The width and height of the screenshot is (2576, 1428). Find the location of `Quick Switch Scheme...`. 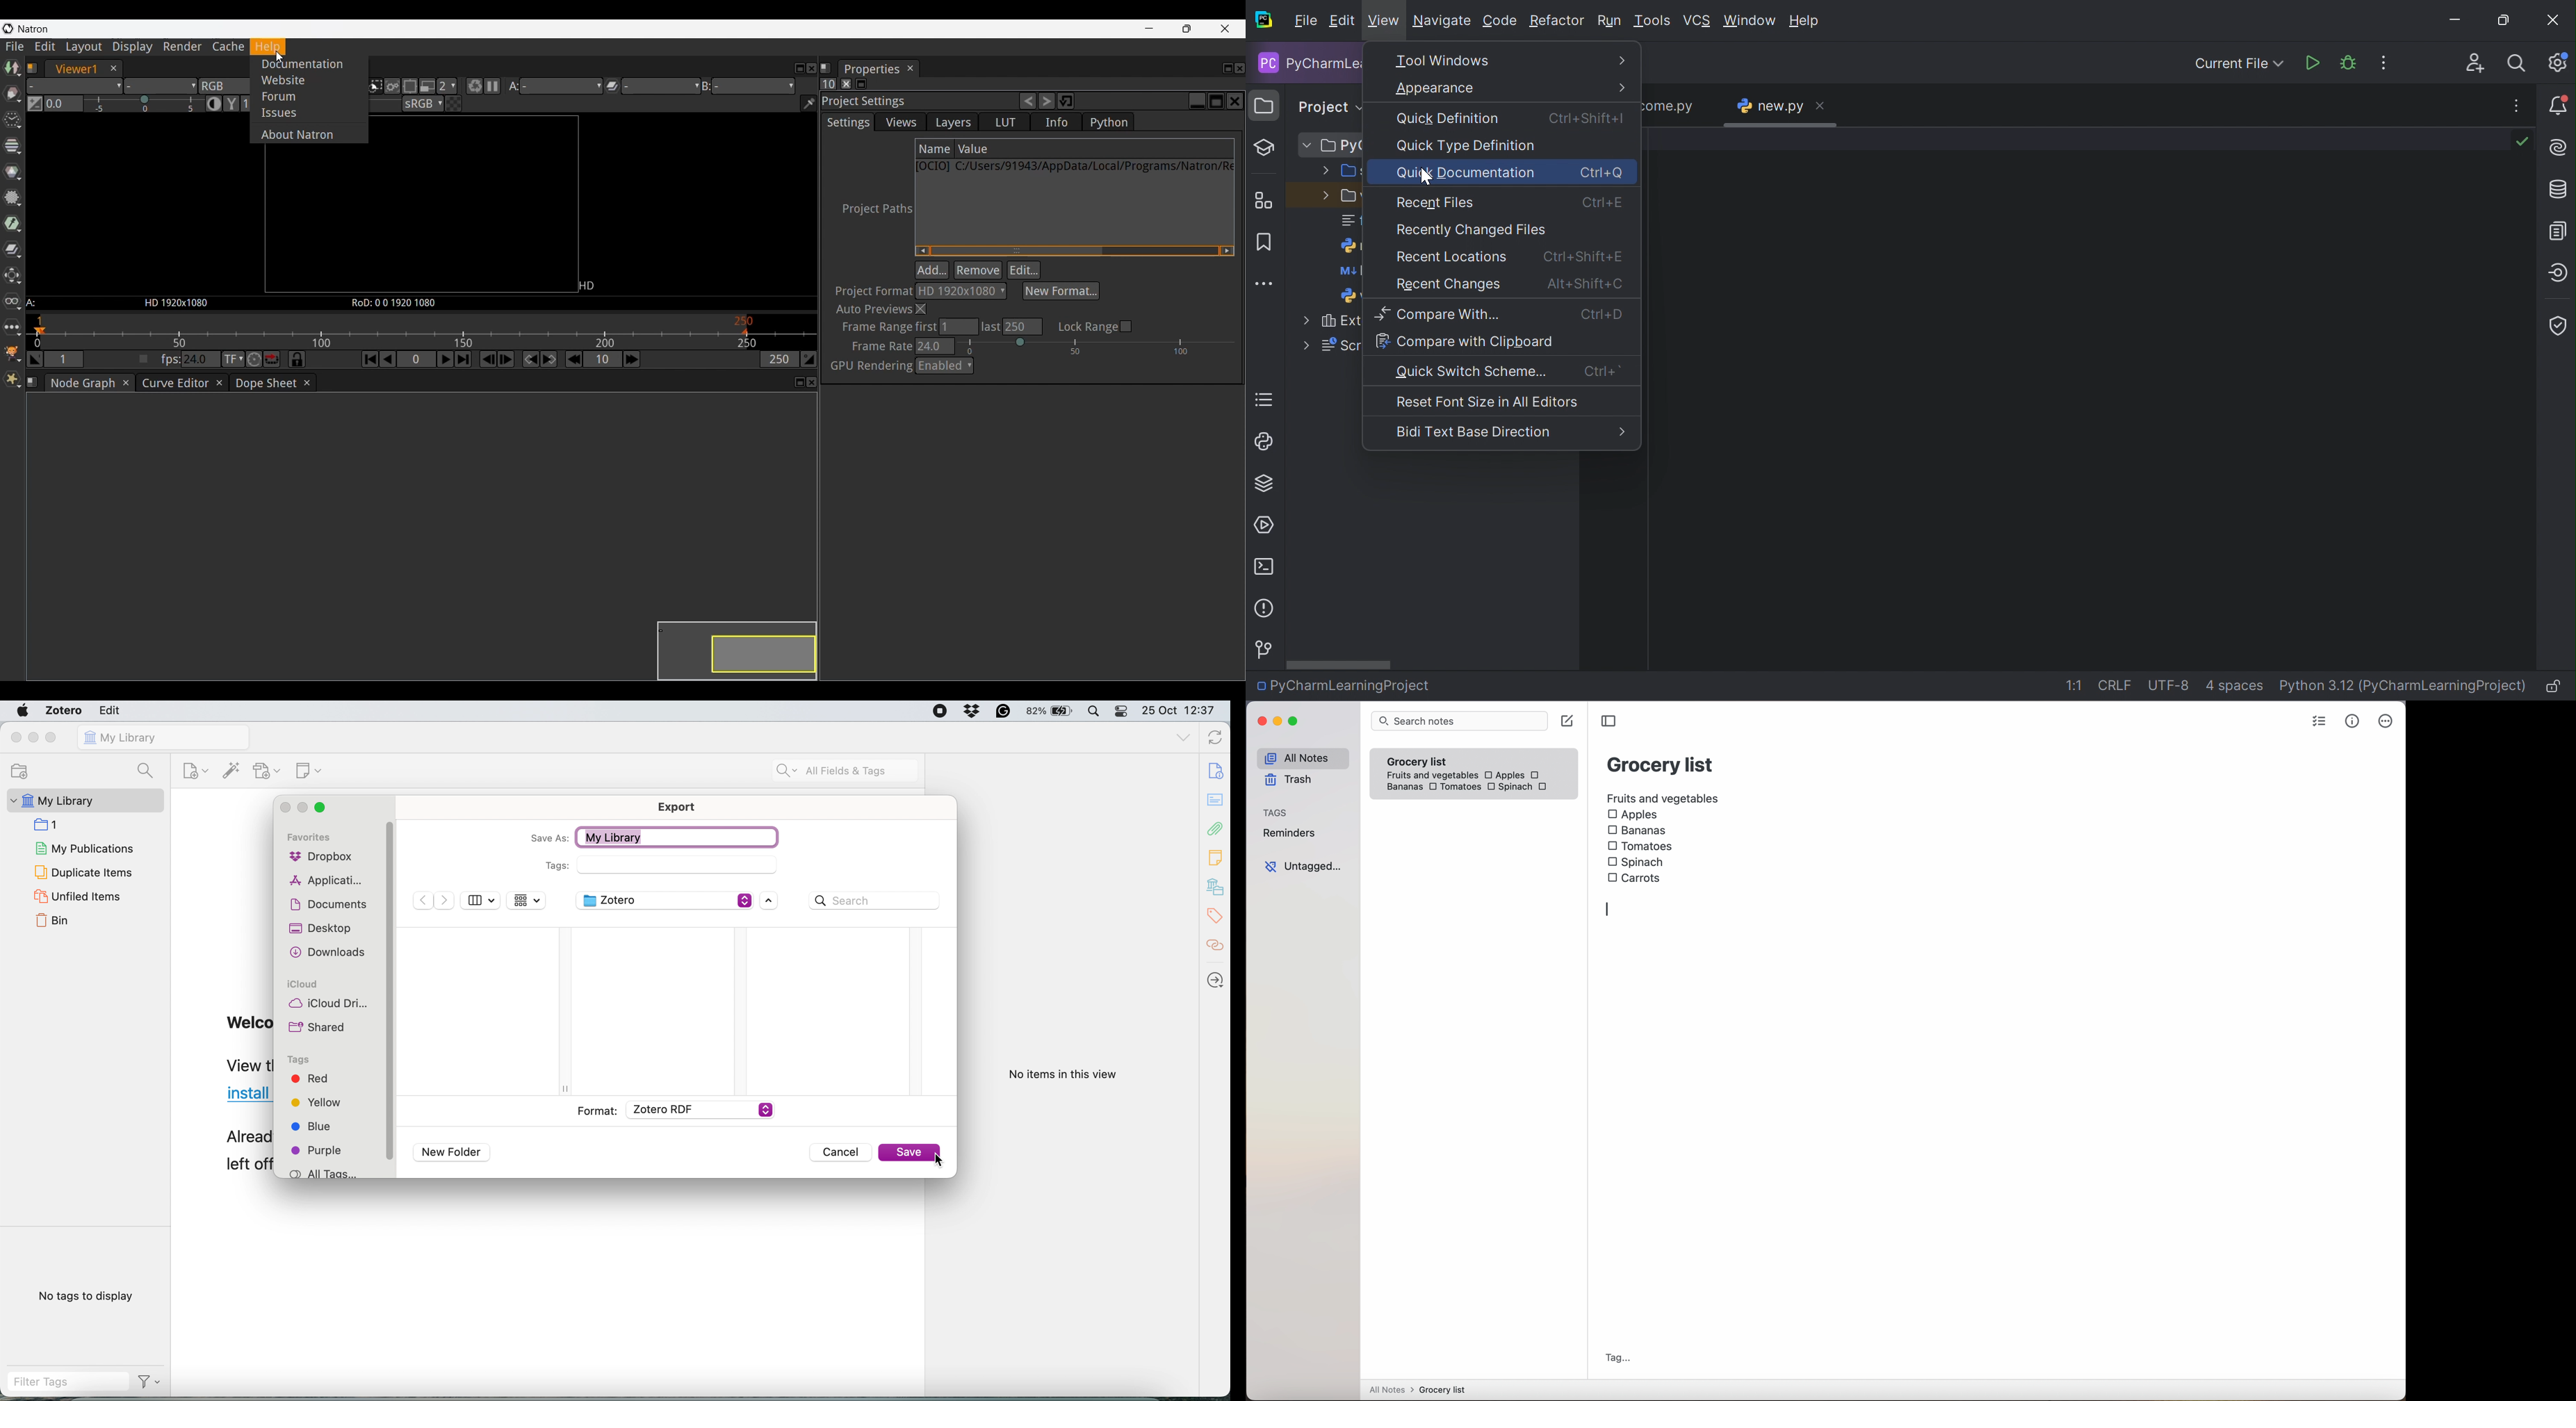

Quick Switch Scheme... is located at coordinates (1471, 372).